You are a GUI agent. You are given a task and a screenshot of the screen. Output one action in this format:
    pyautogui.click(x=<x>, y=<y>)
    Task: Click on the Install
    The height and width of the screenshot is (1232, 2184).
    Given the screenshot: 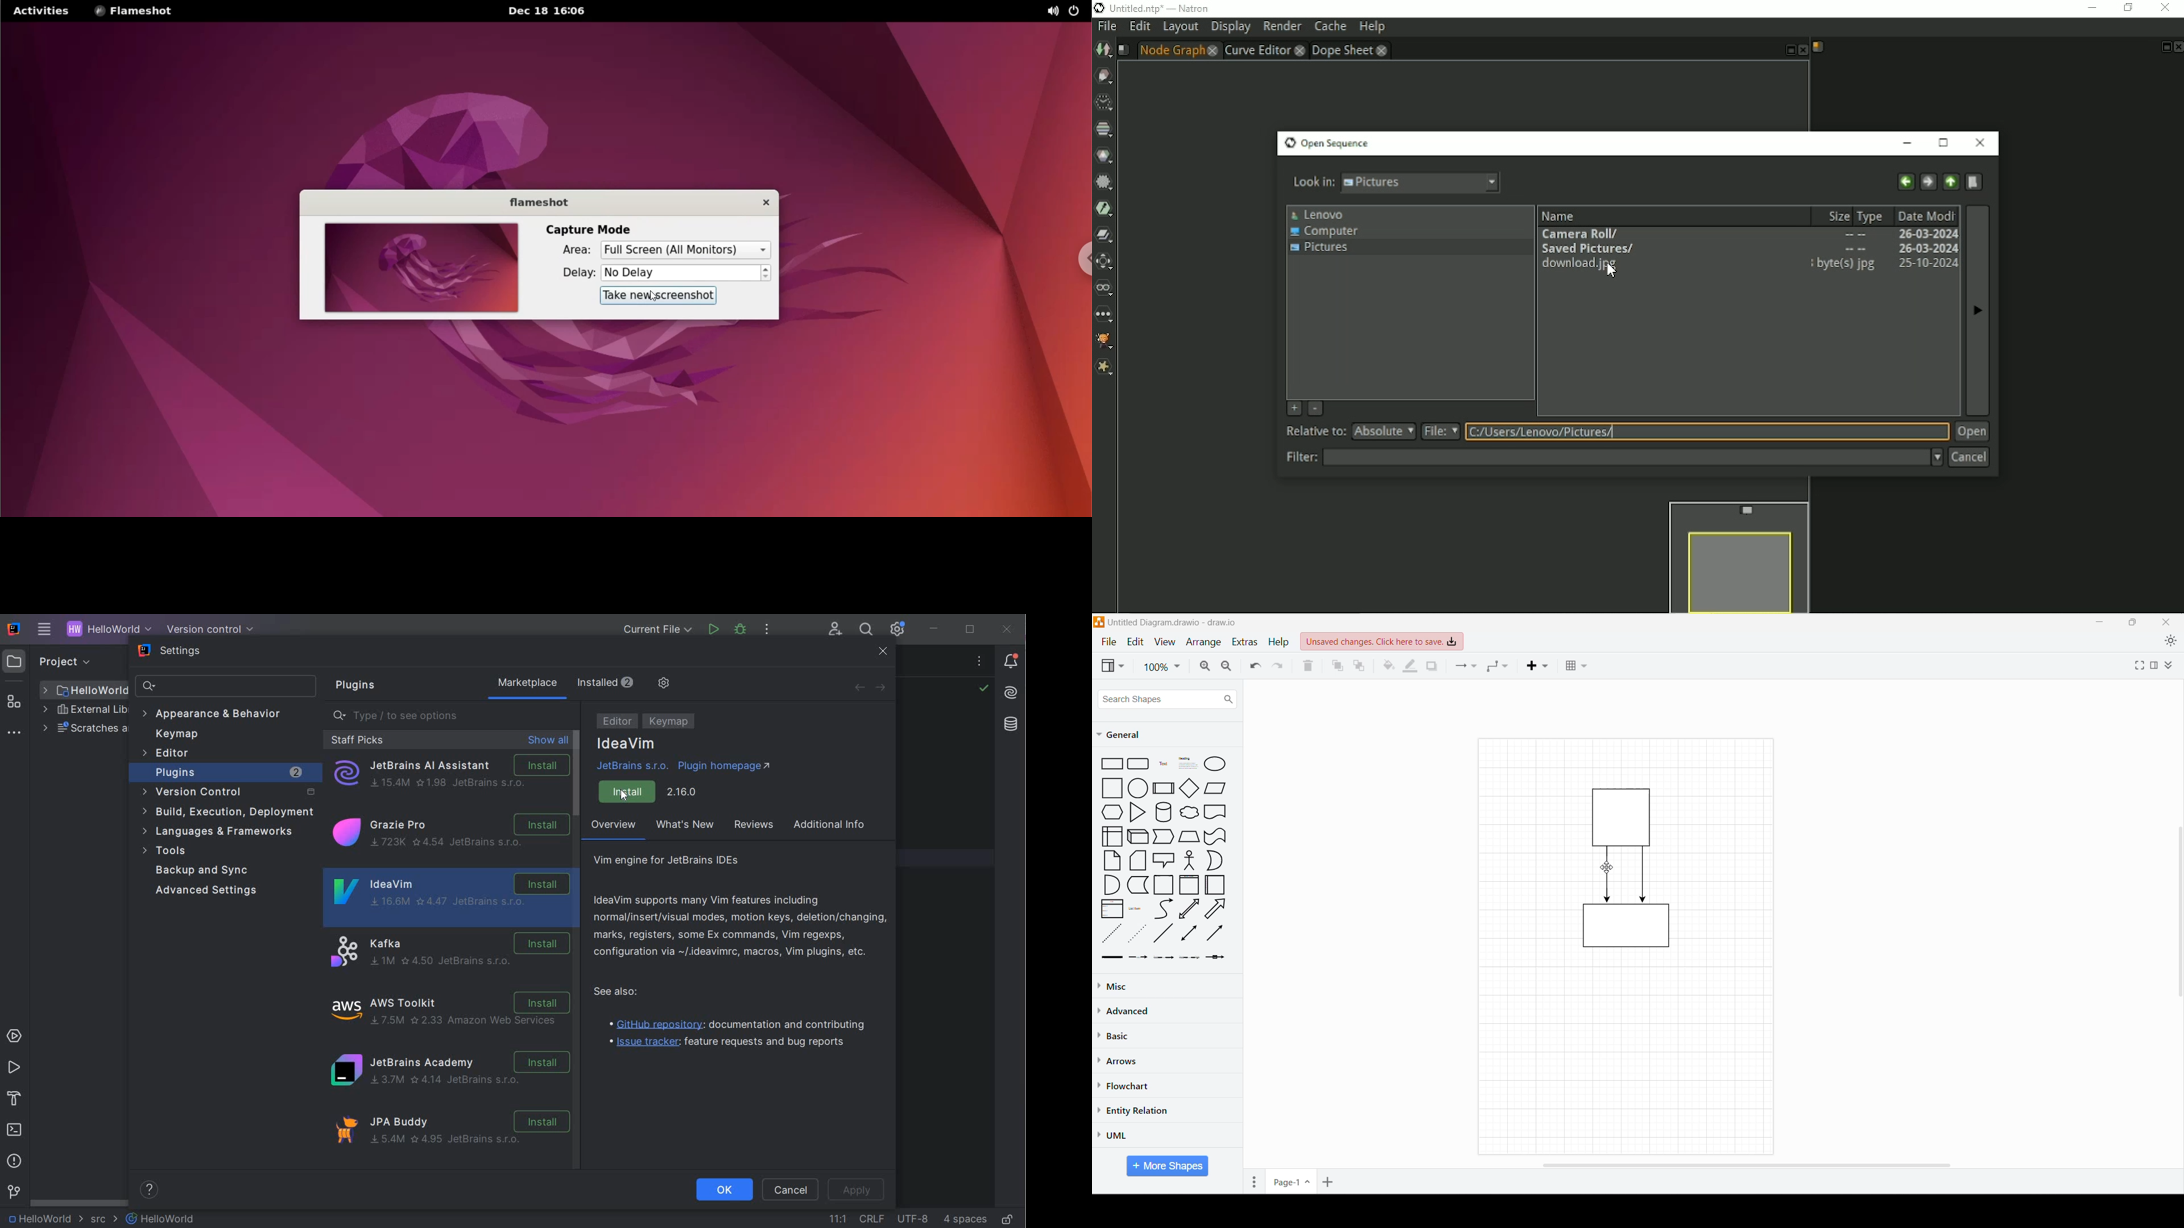 What is the action you would take?
    pyautogui.click(x=665, y=790)
    